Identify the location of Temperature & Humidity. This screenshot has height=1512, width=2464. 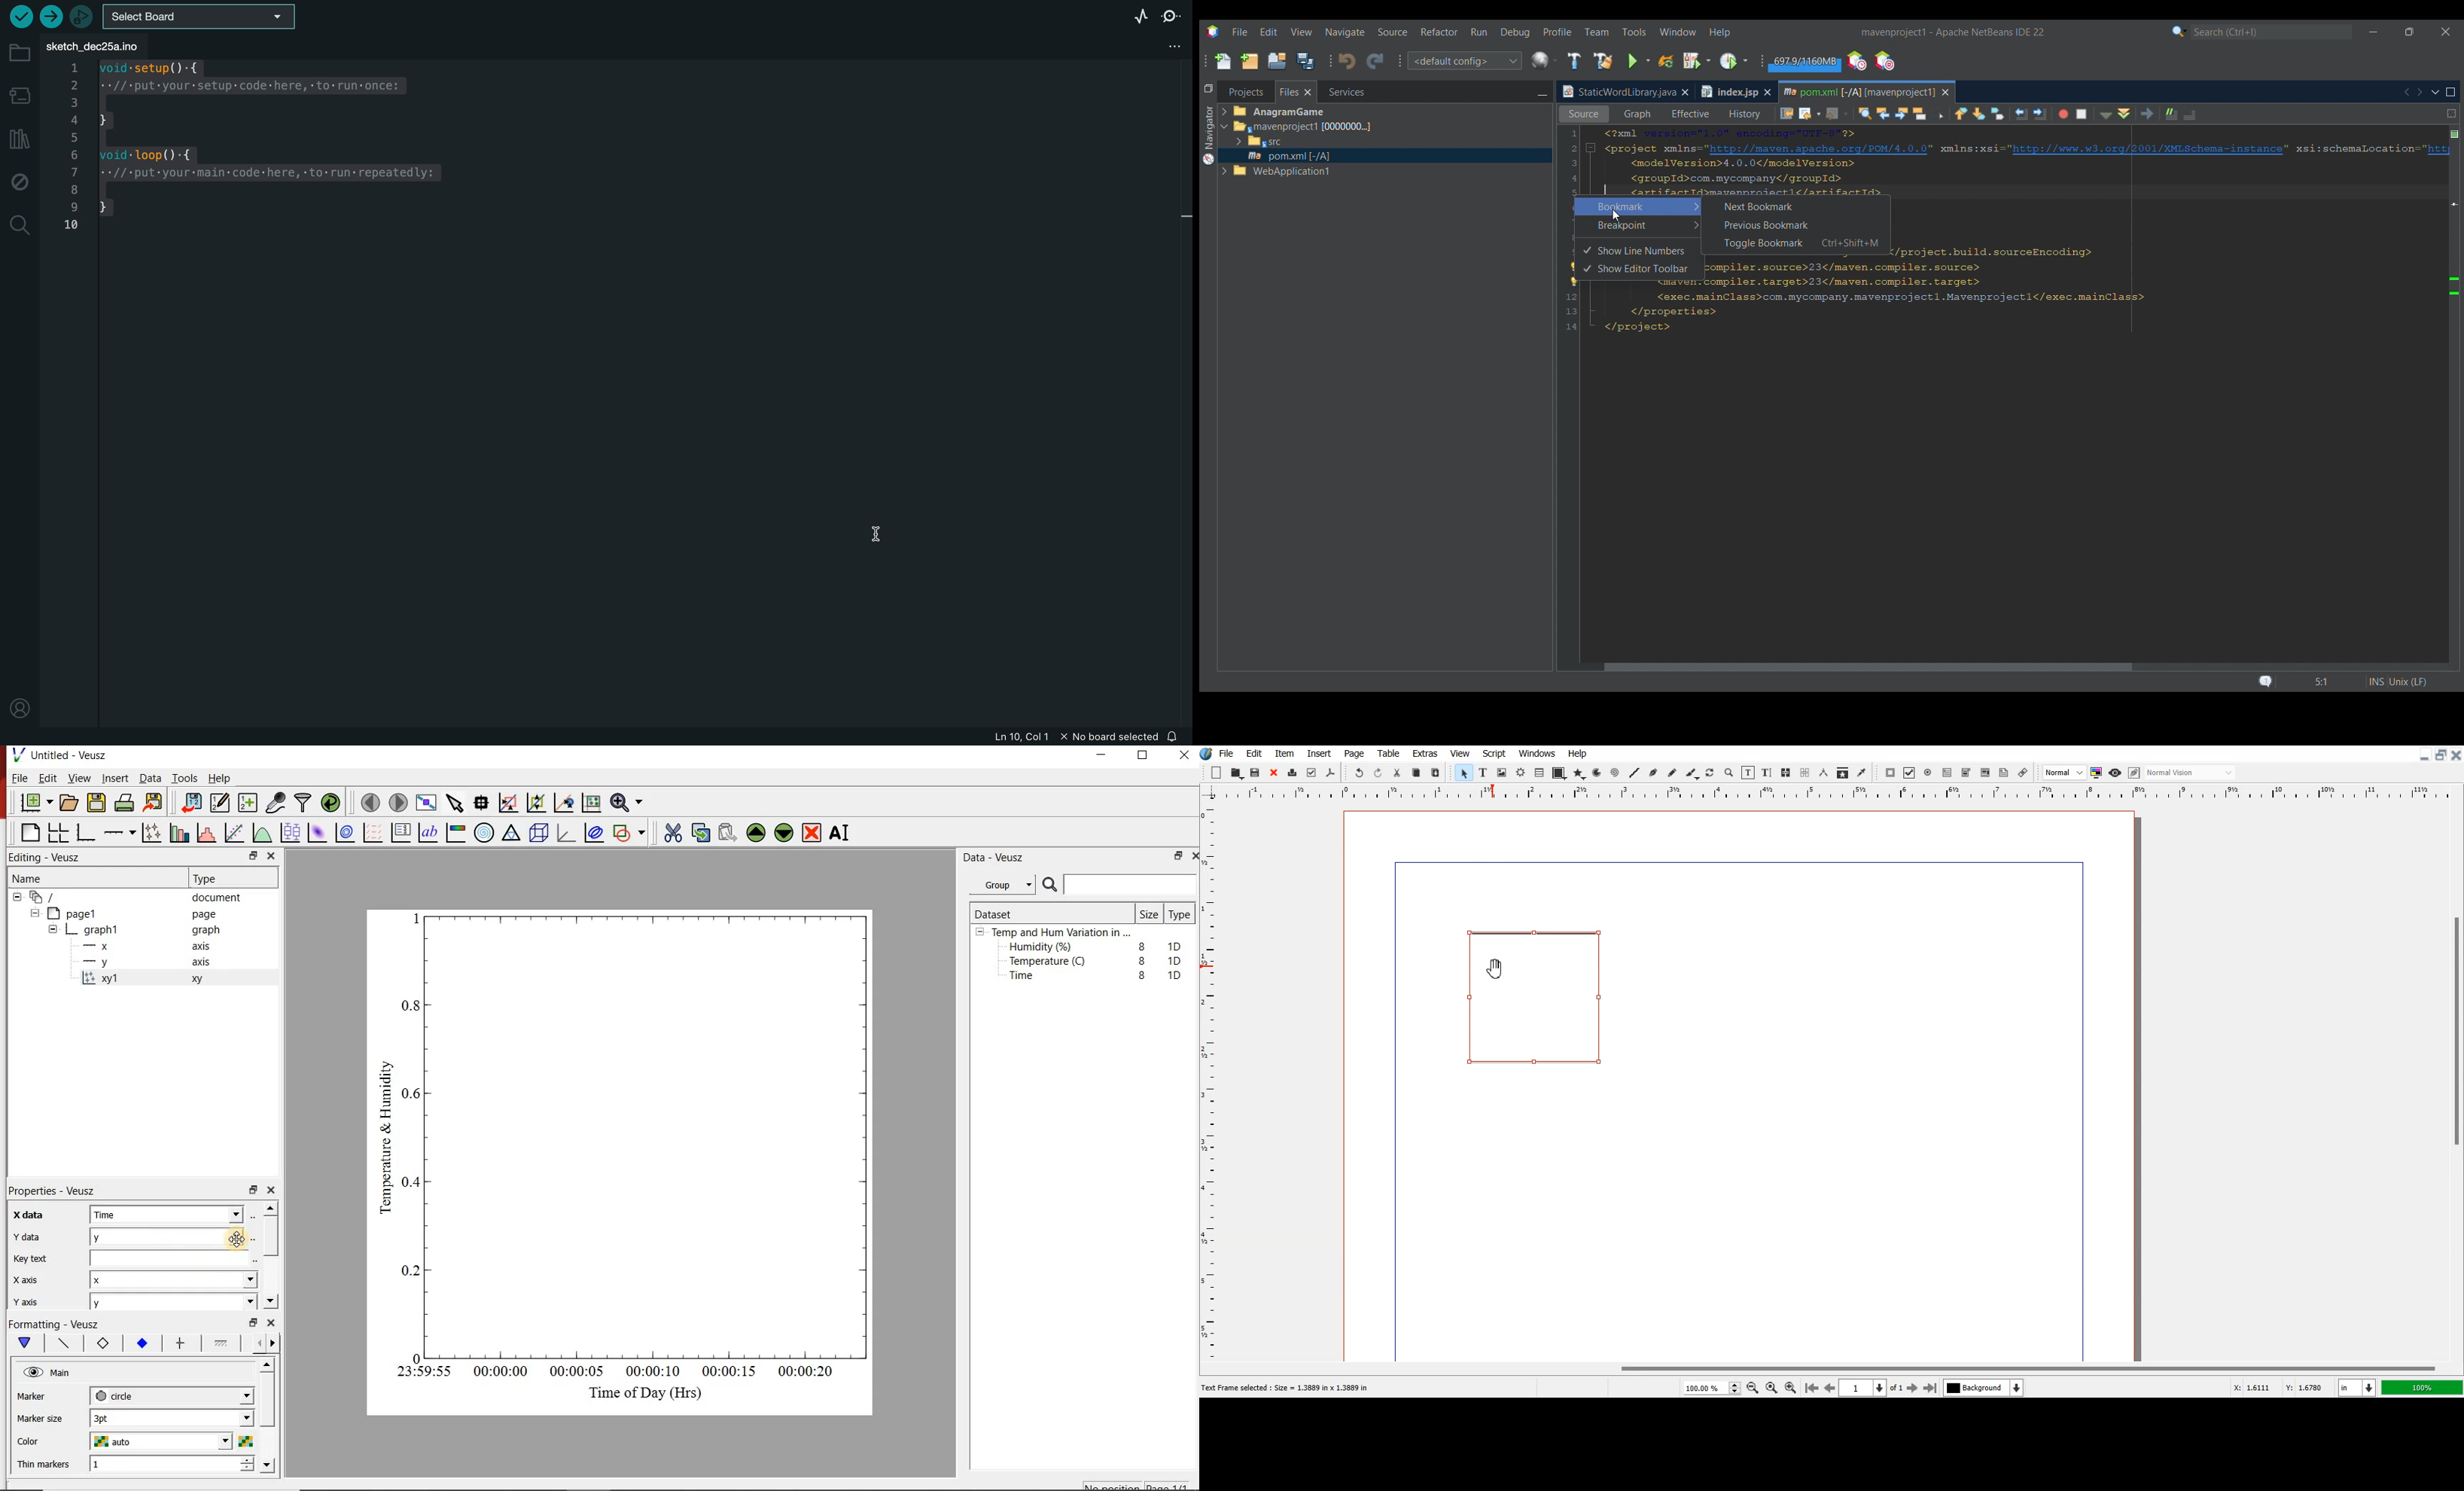
(385, 1133).